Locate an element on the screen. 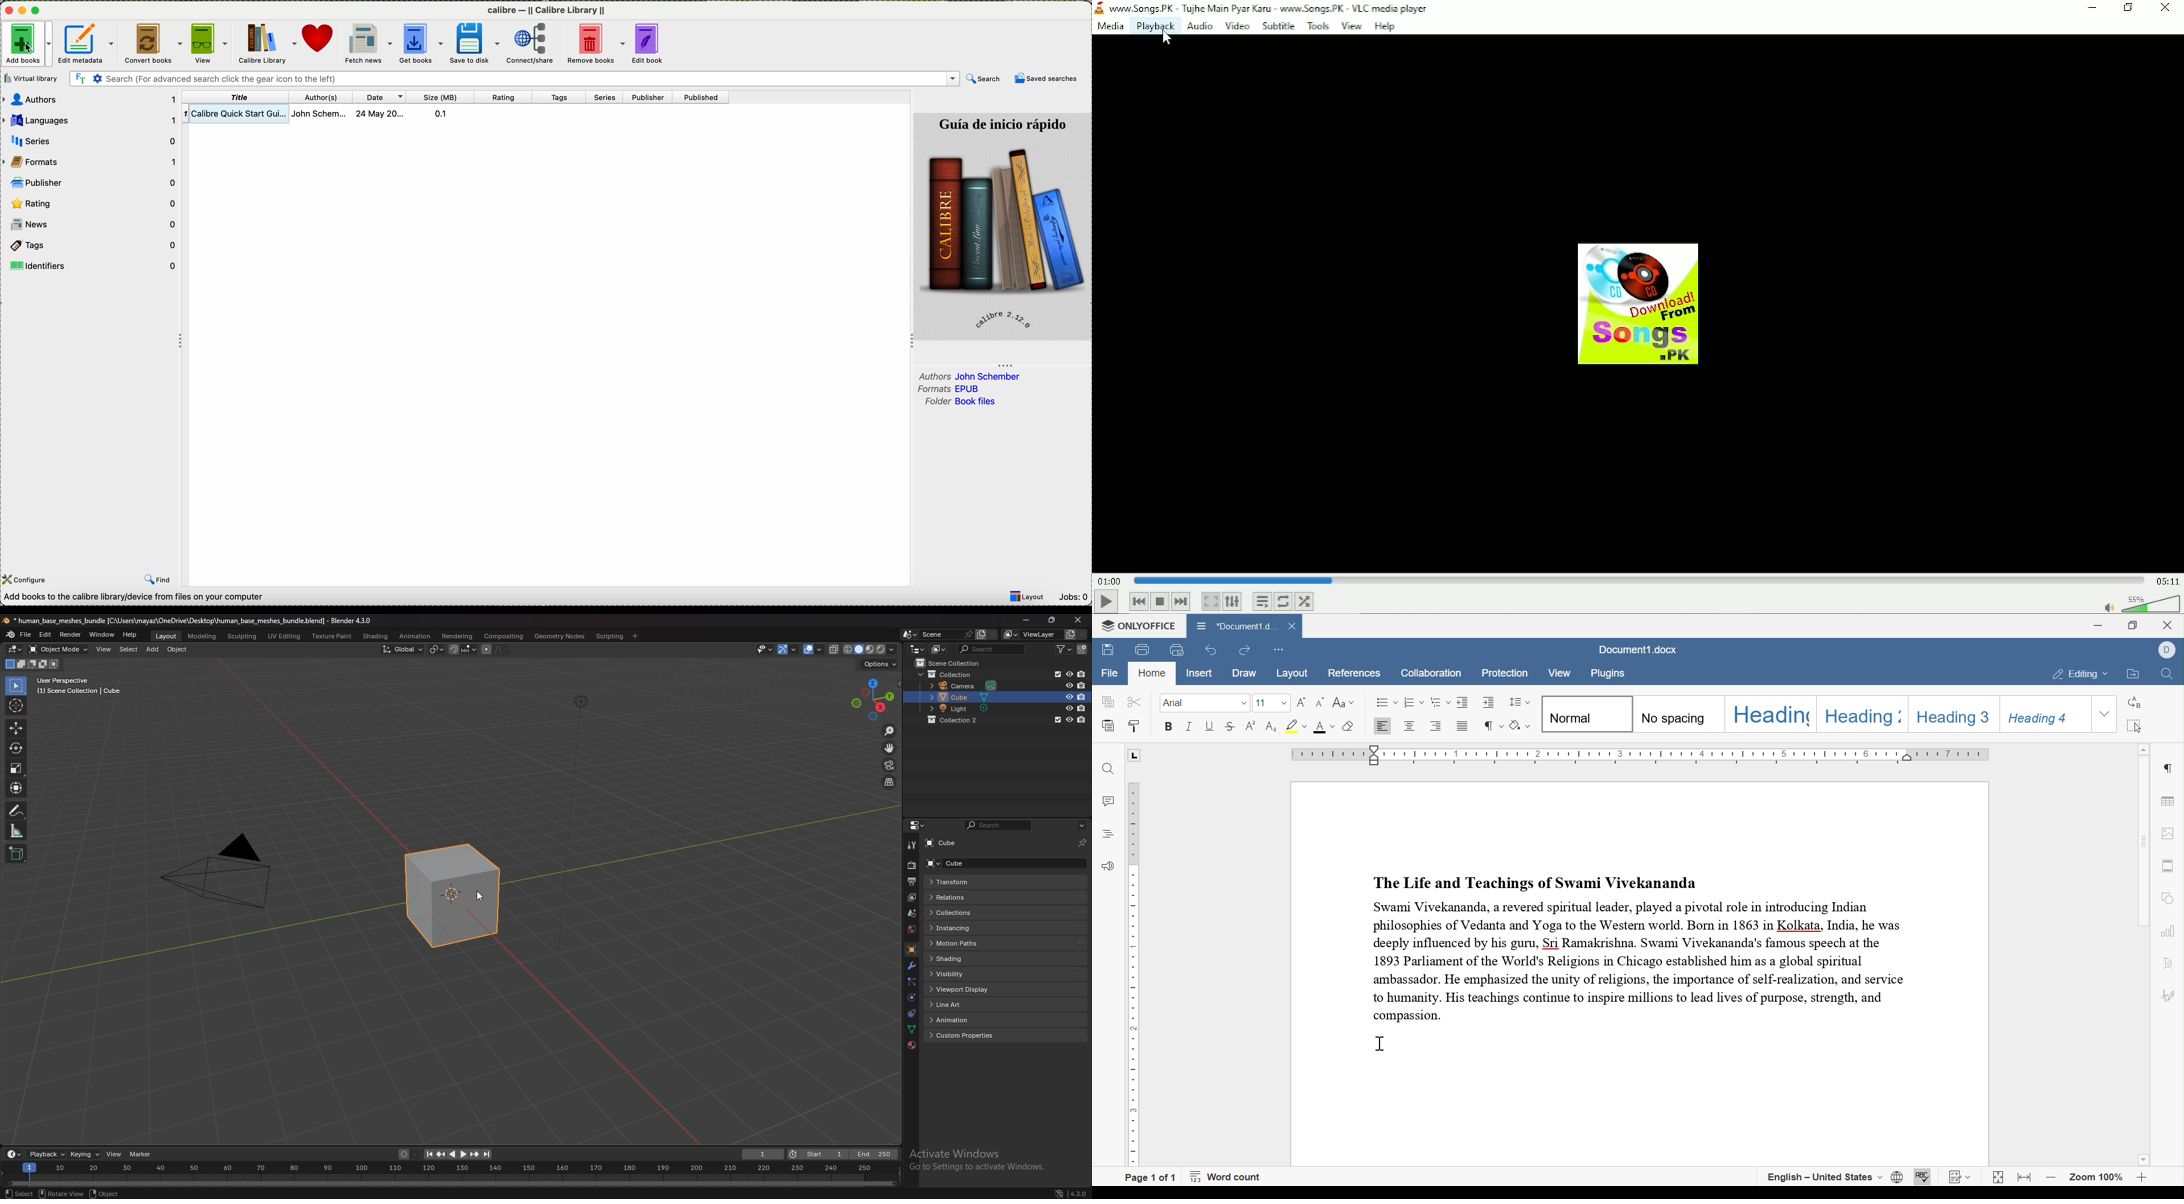 The width and height of the screenshot is (2184, 1204). find is located at coordinates (2169, 676).